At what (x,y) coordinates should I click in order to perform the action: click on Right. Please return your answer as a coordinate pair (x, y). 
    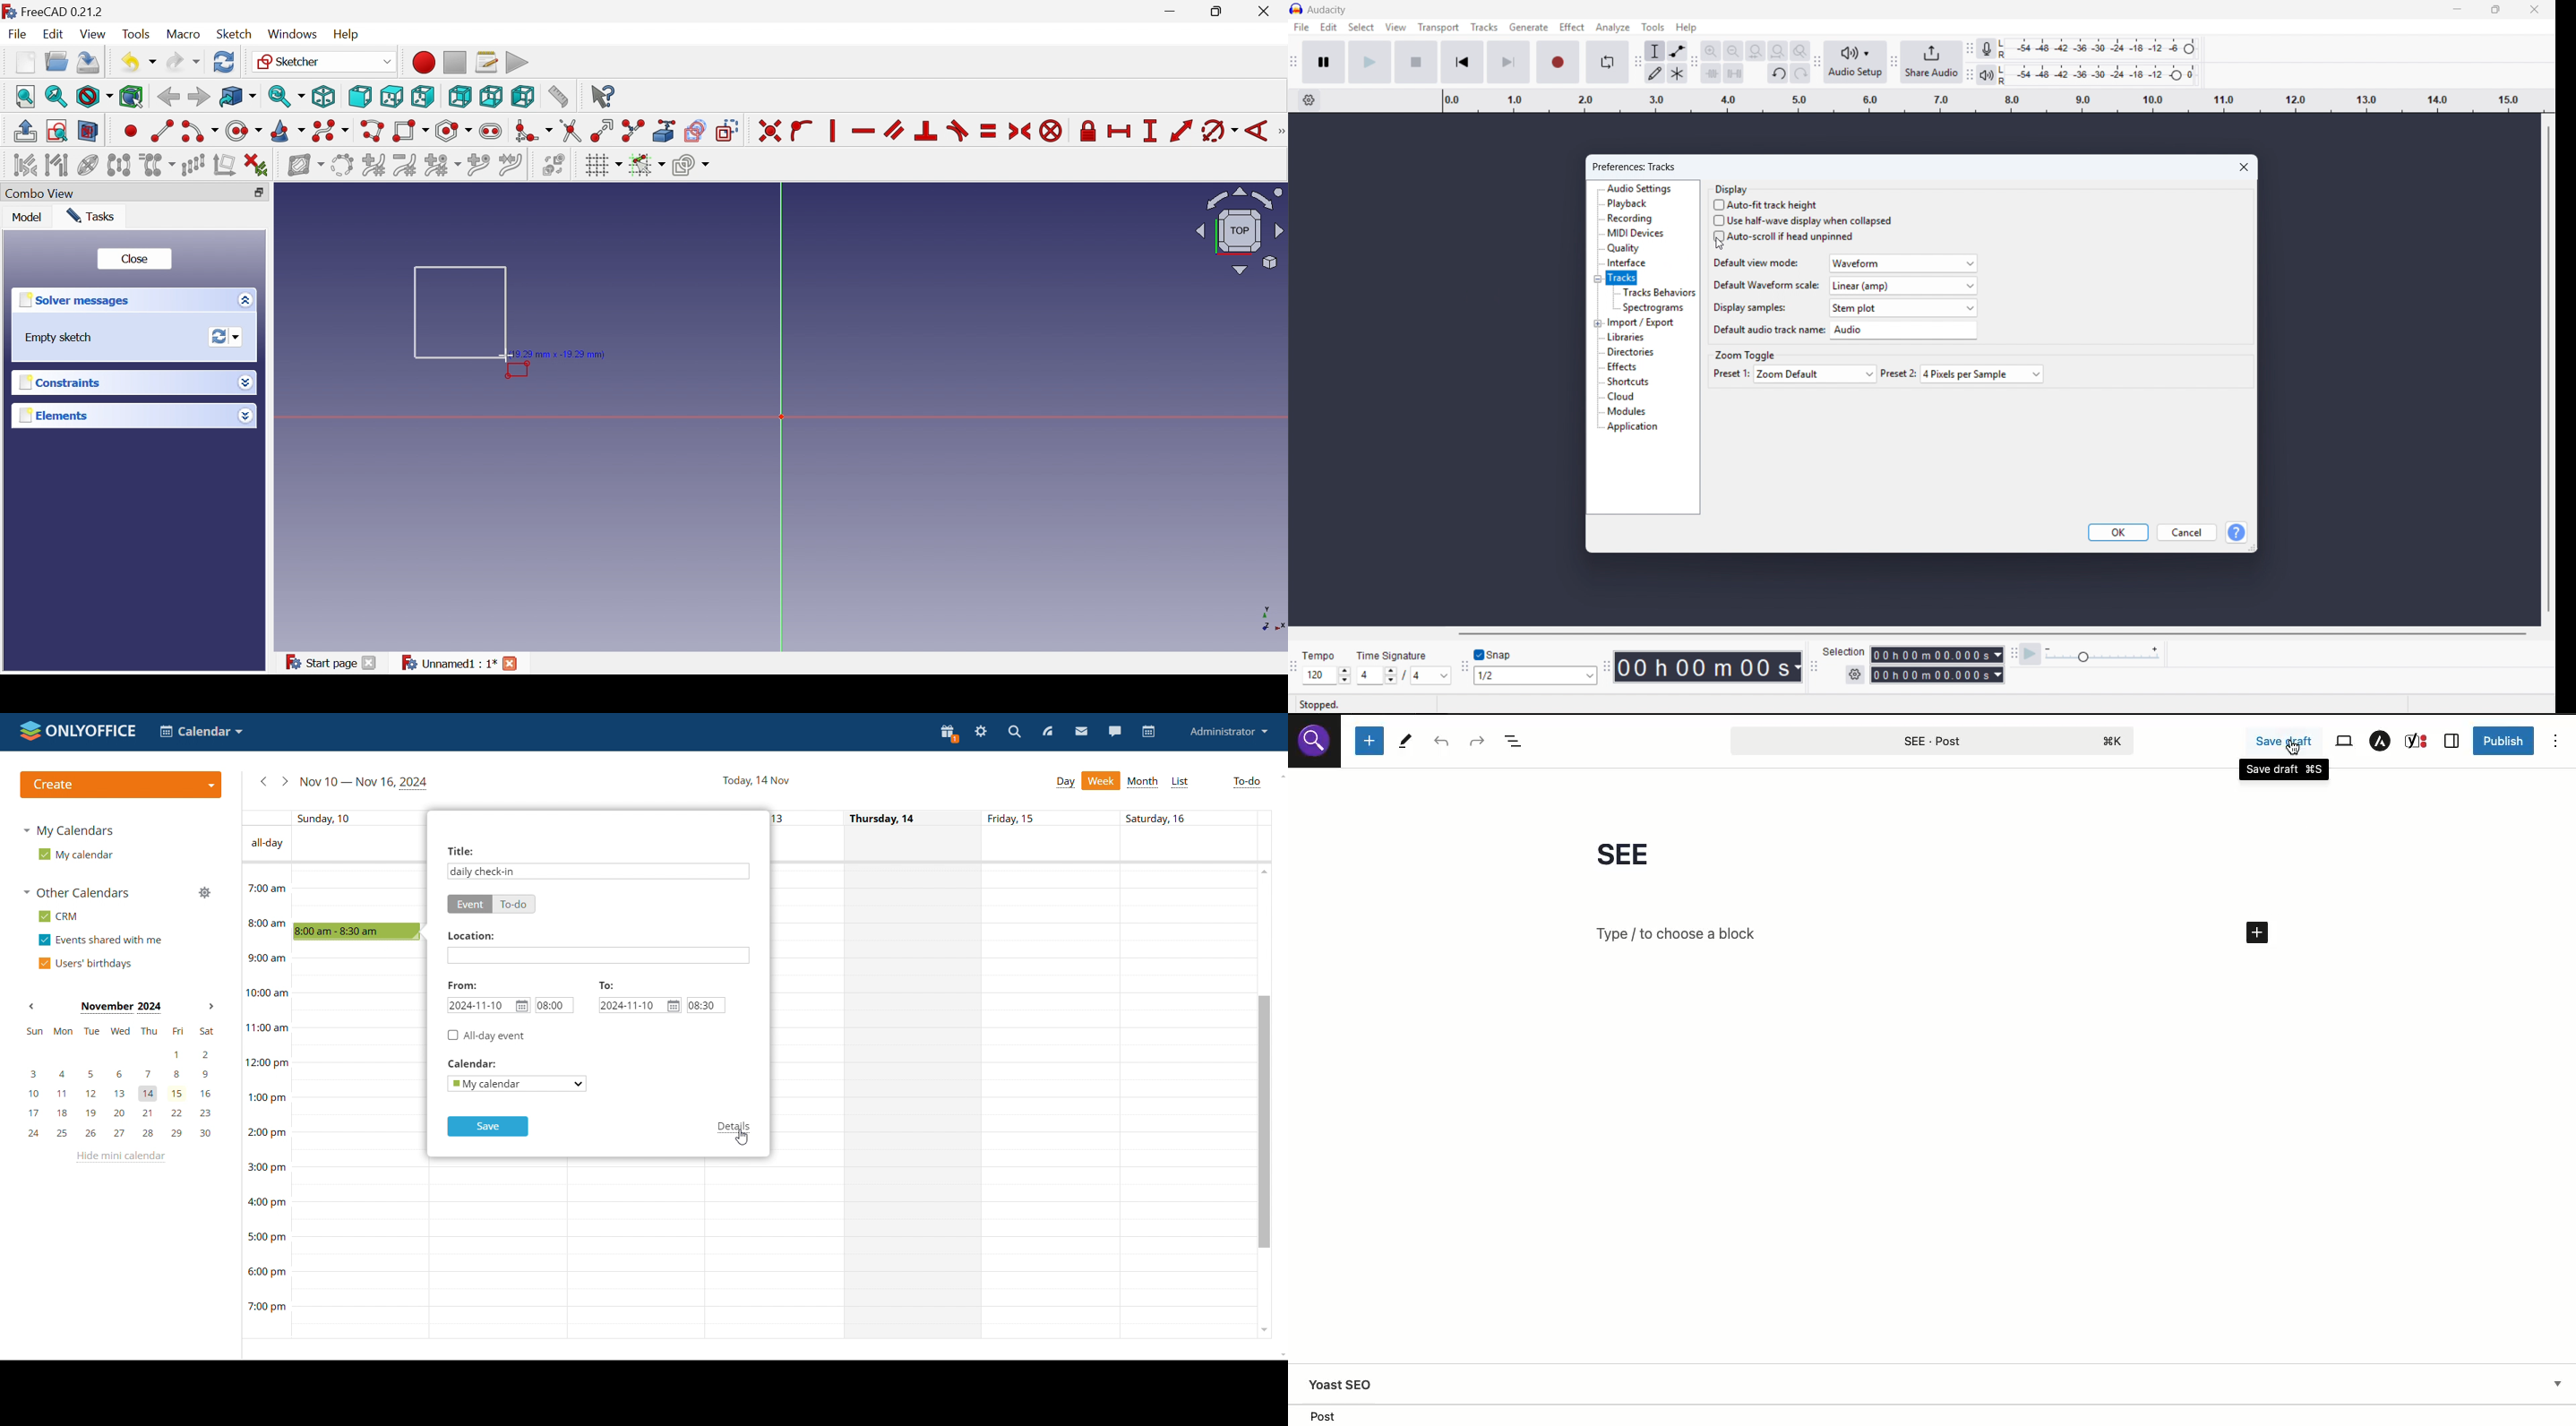
    Looking at the image, I should click on (421, 96).